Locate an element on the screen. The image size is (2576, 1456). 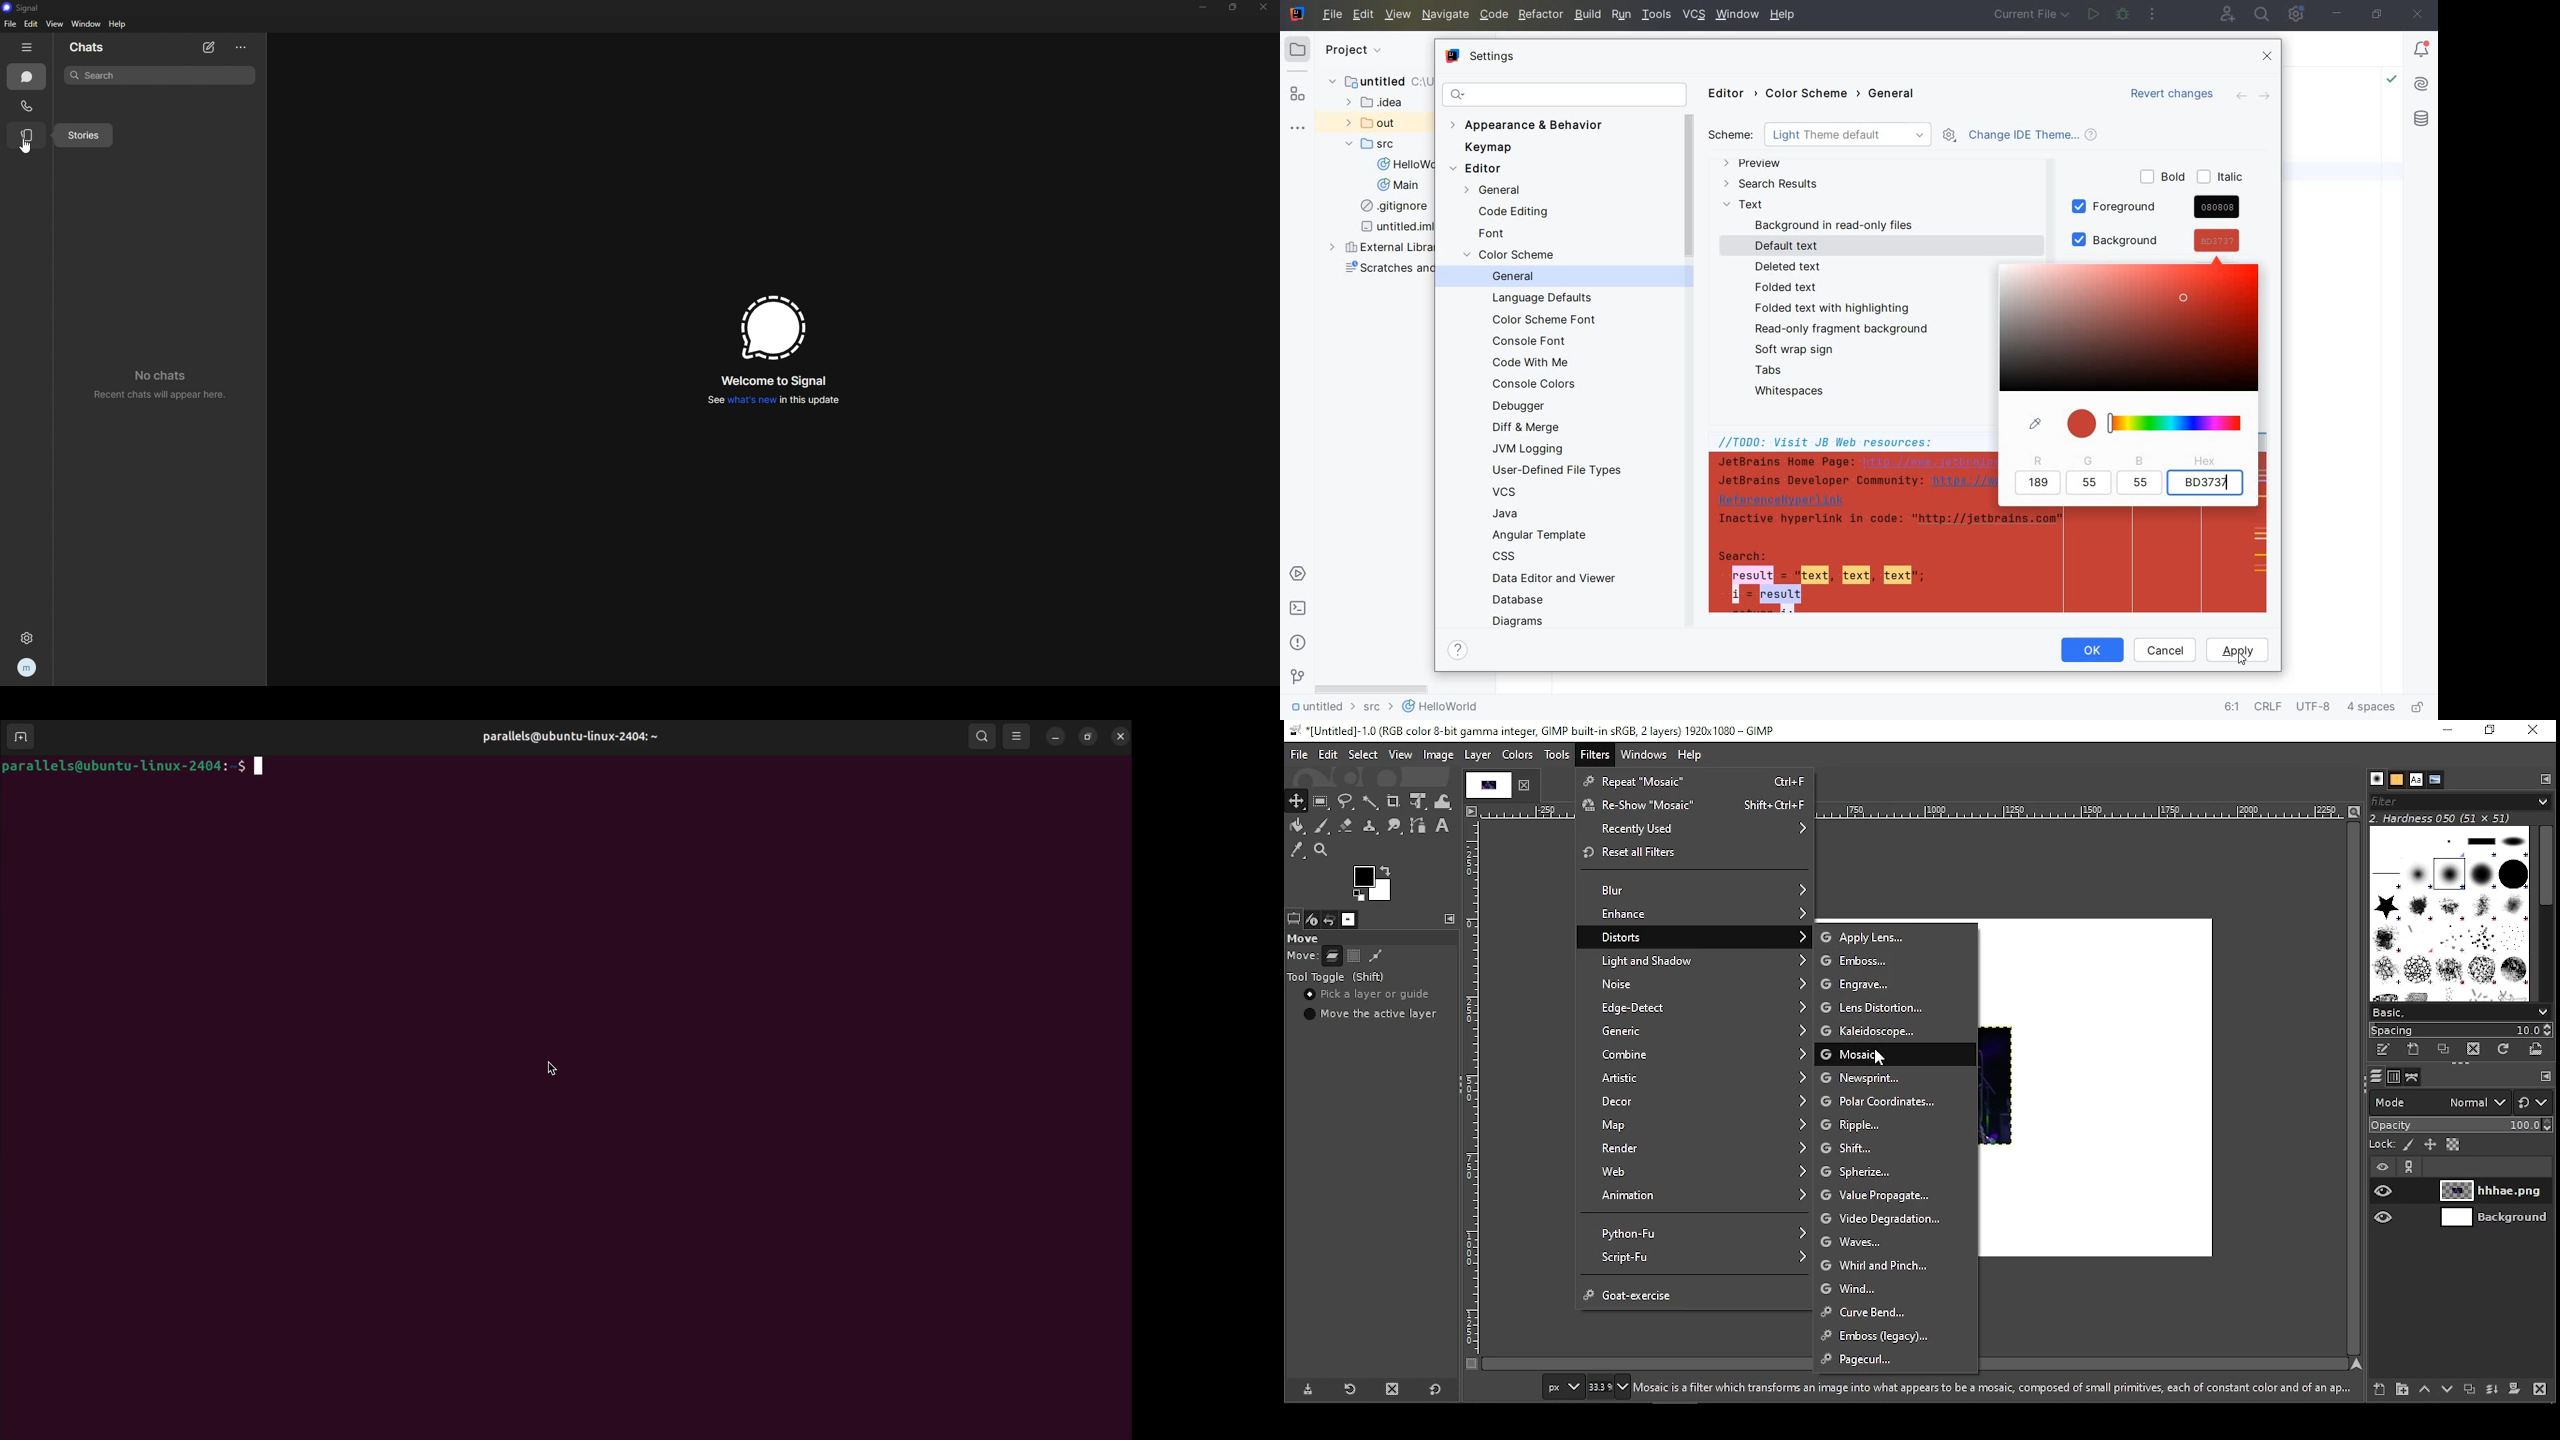
waves is located at coordinates (1895, 1245).